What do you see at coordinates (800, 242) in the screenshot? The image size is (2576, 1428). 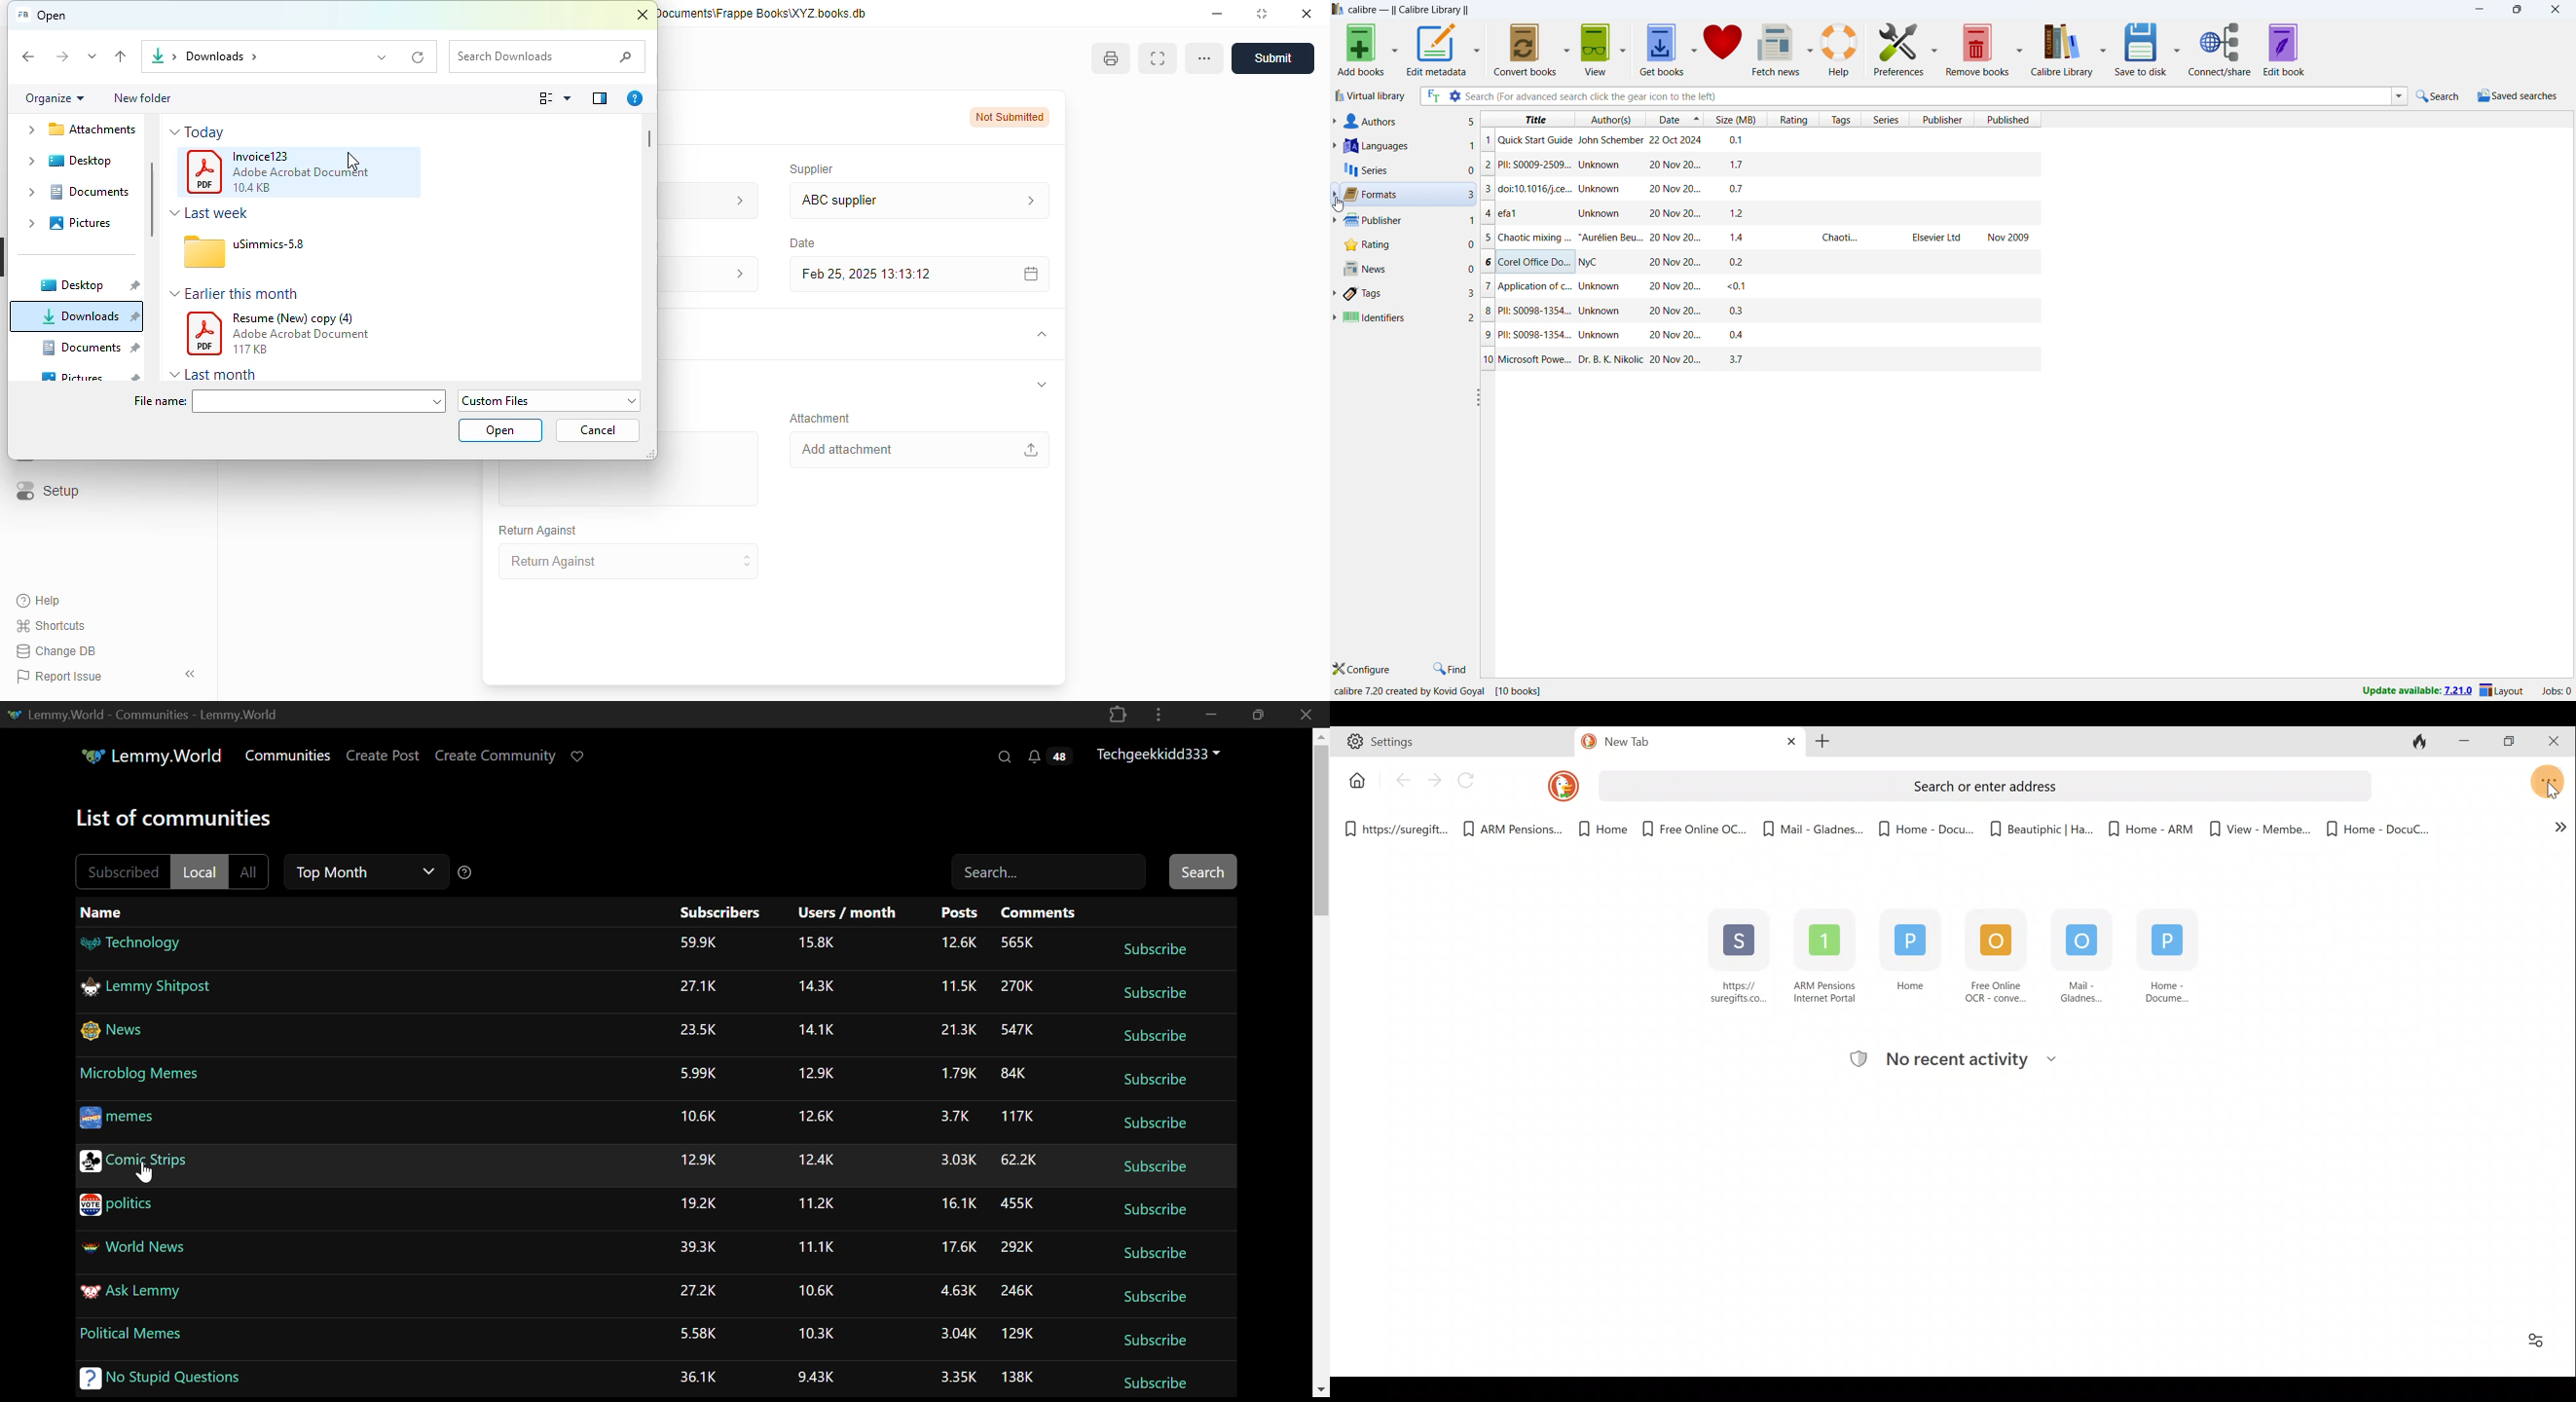 I see `date` at bounding box center [800, 242].